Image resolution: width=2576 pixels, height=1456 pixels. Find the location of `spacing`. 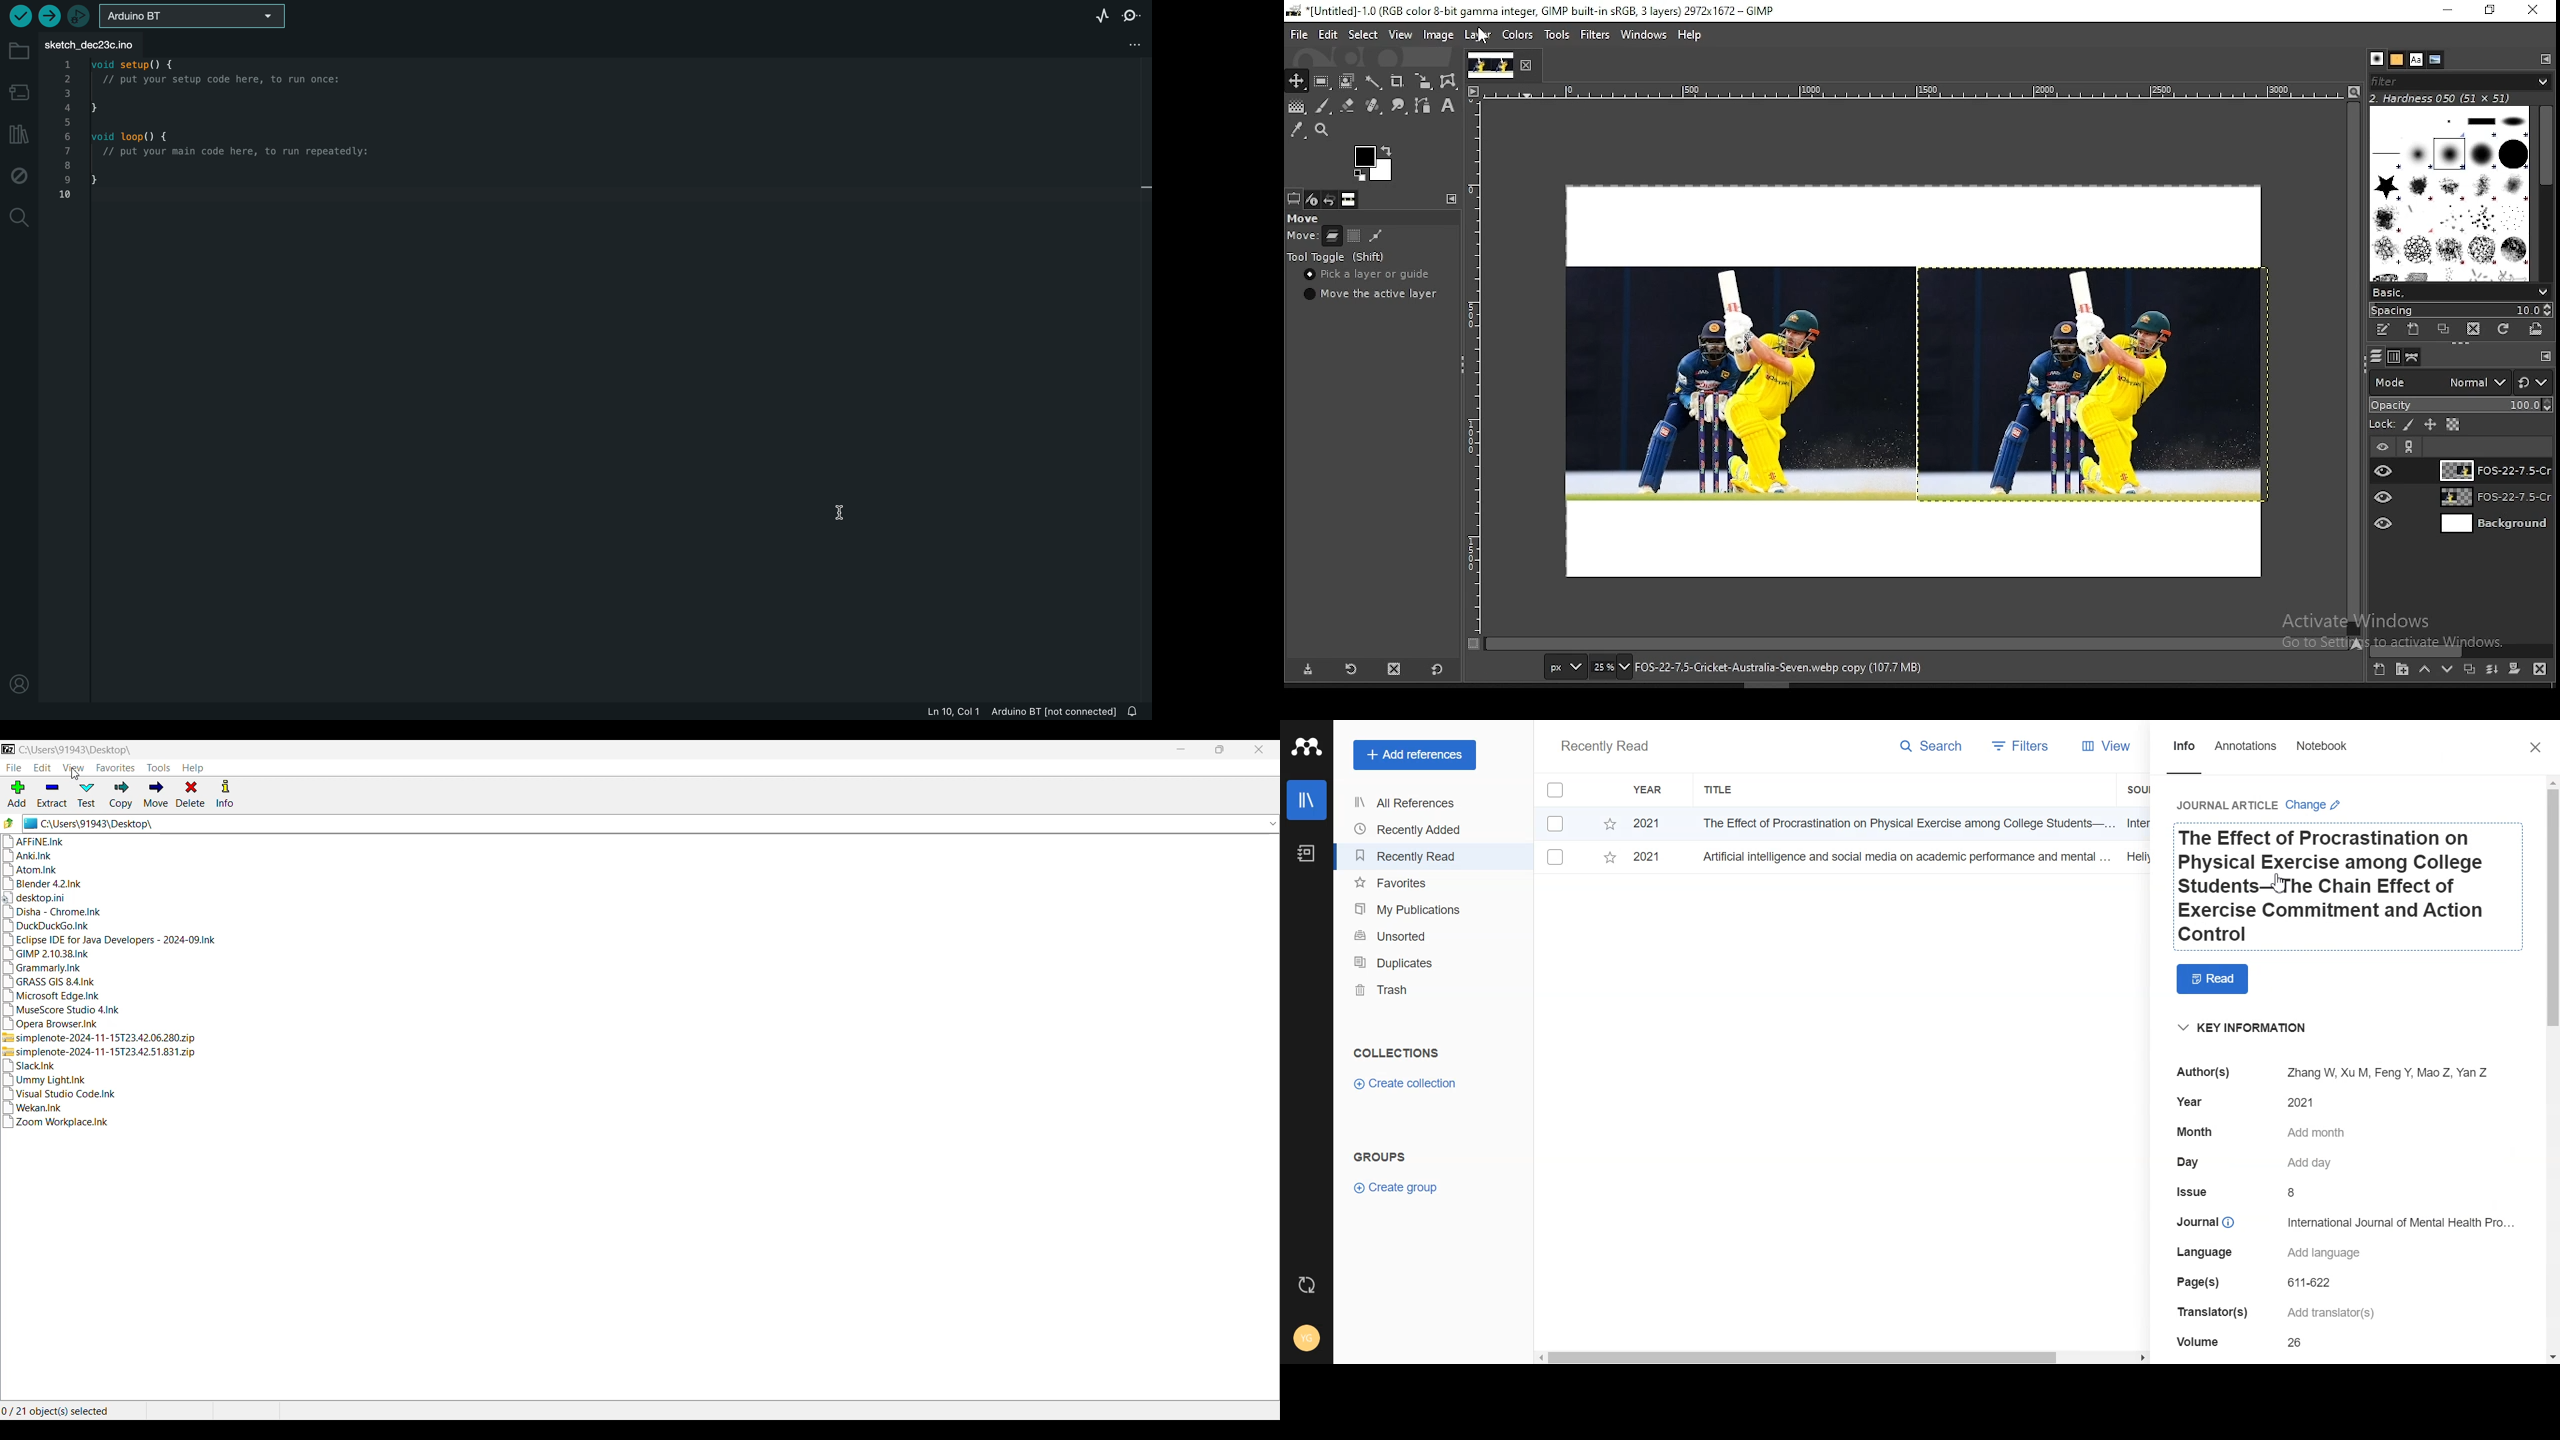

spacing is located at coordinates (2460, 309).